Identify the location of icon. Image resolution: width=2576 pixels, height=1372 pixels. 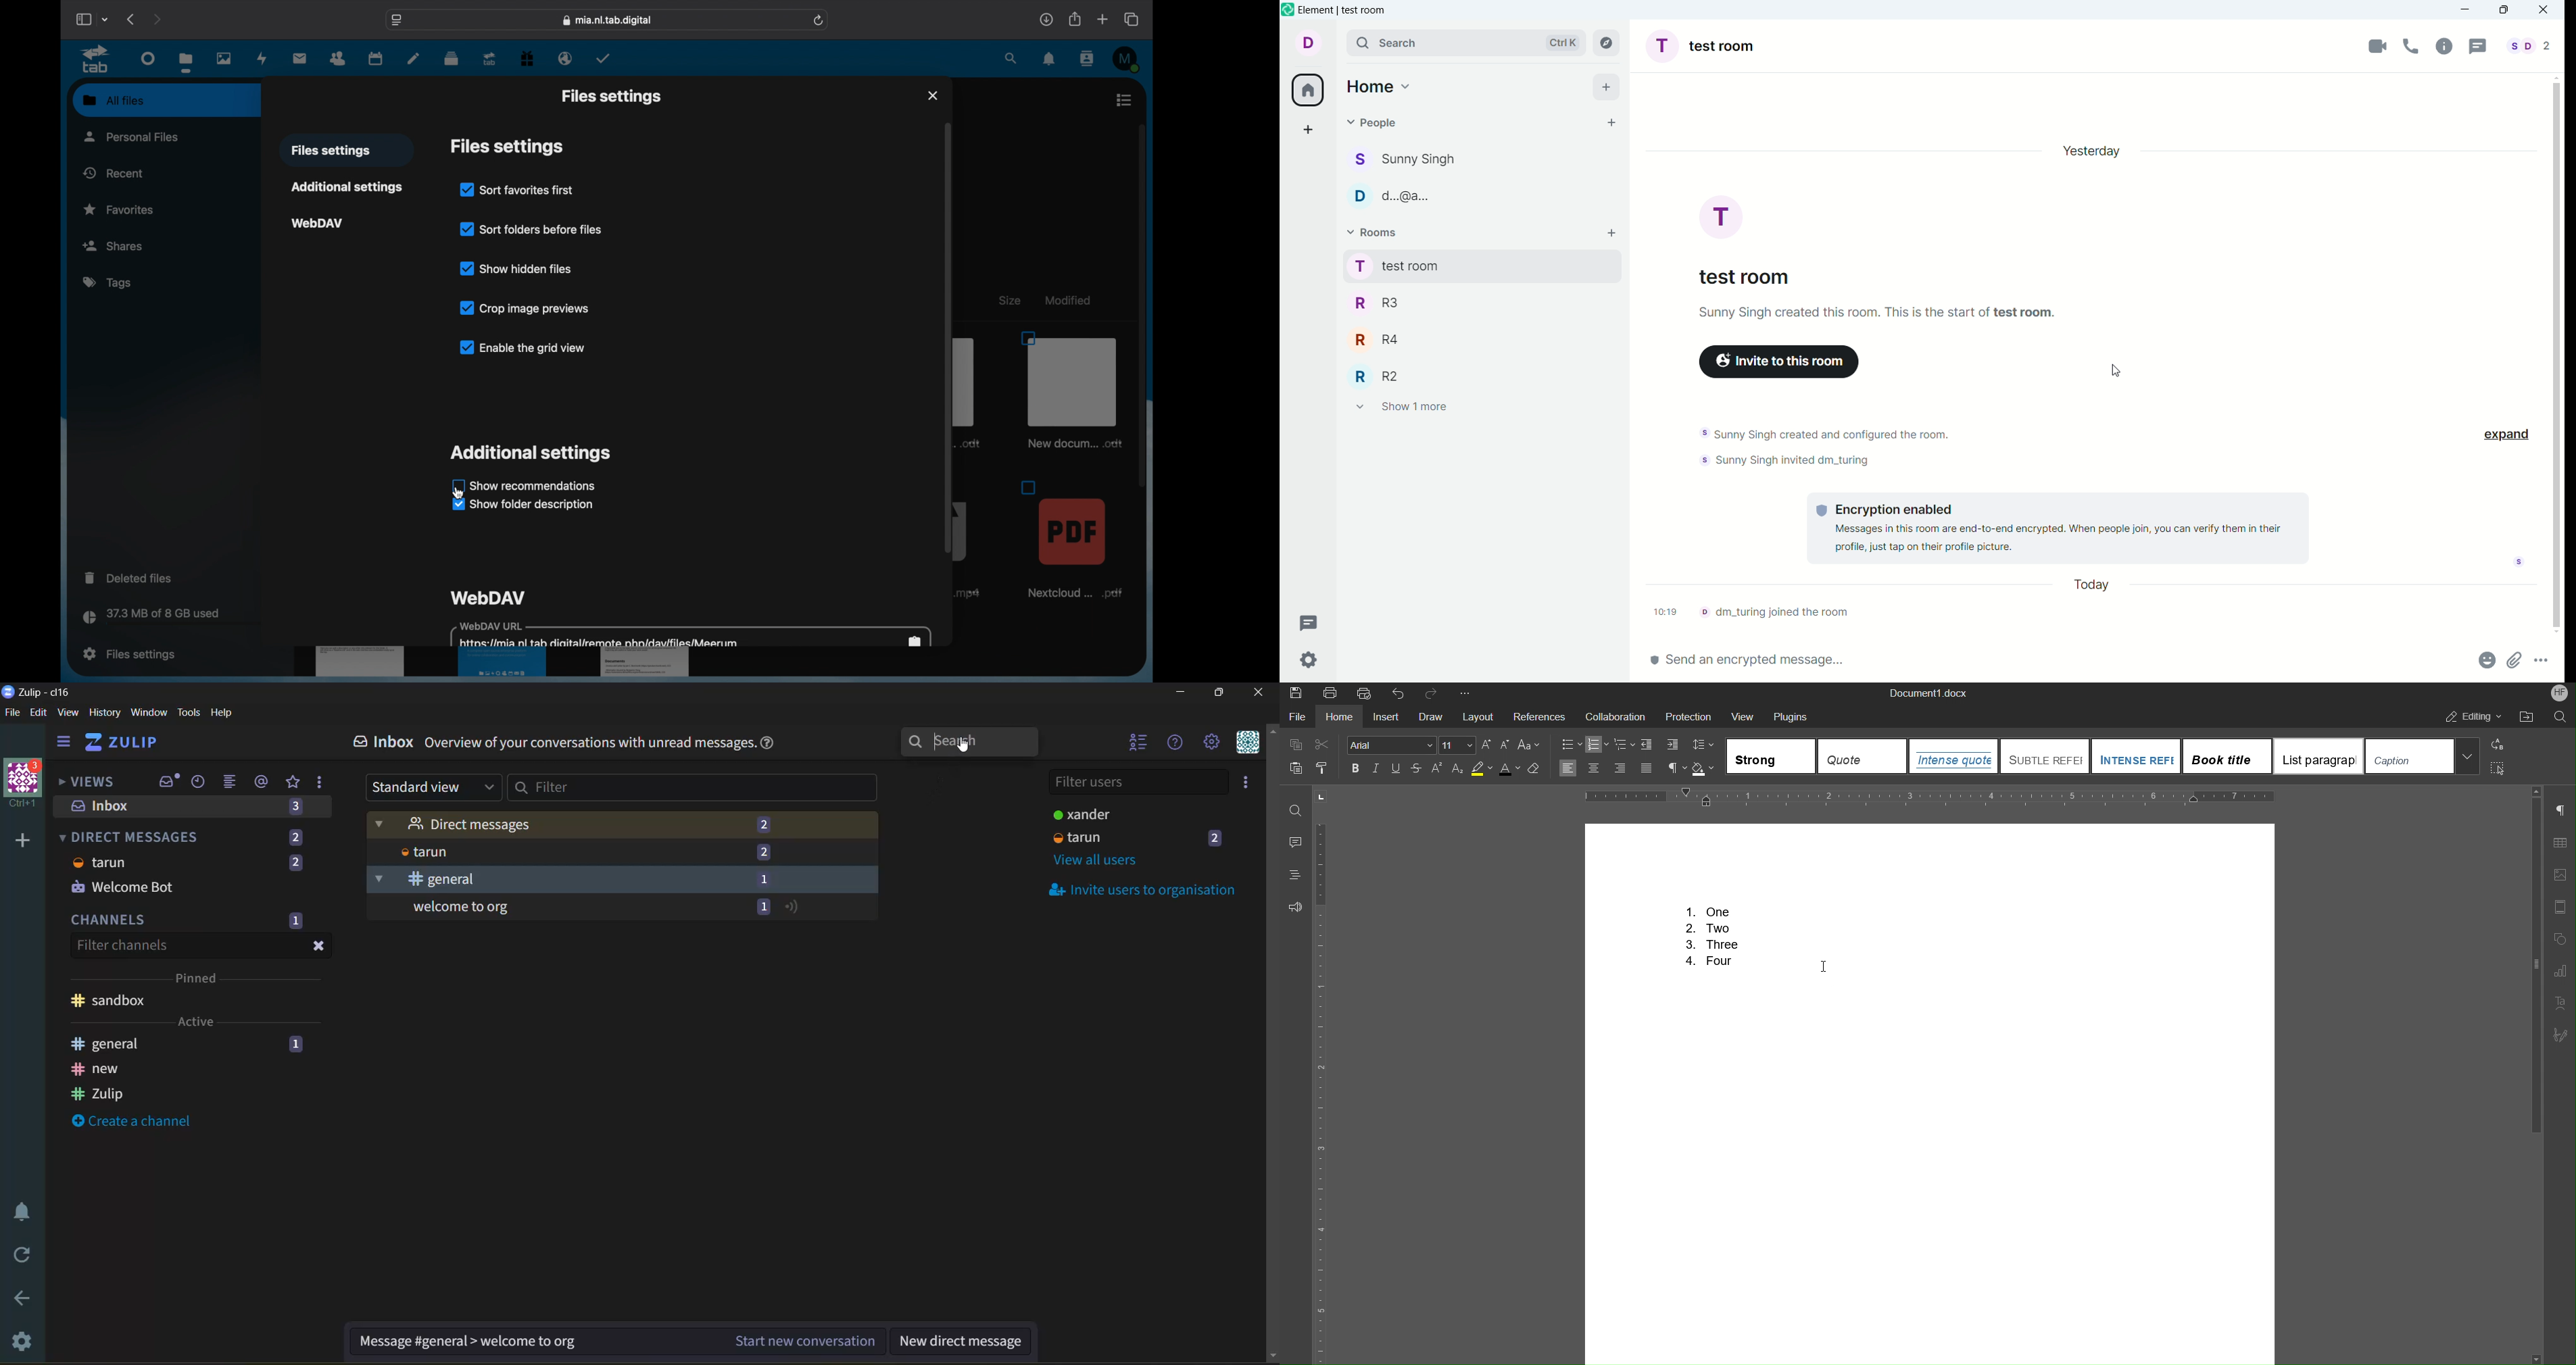
(795, 908).